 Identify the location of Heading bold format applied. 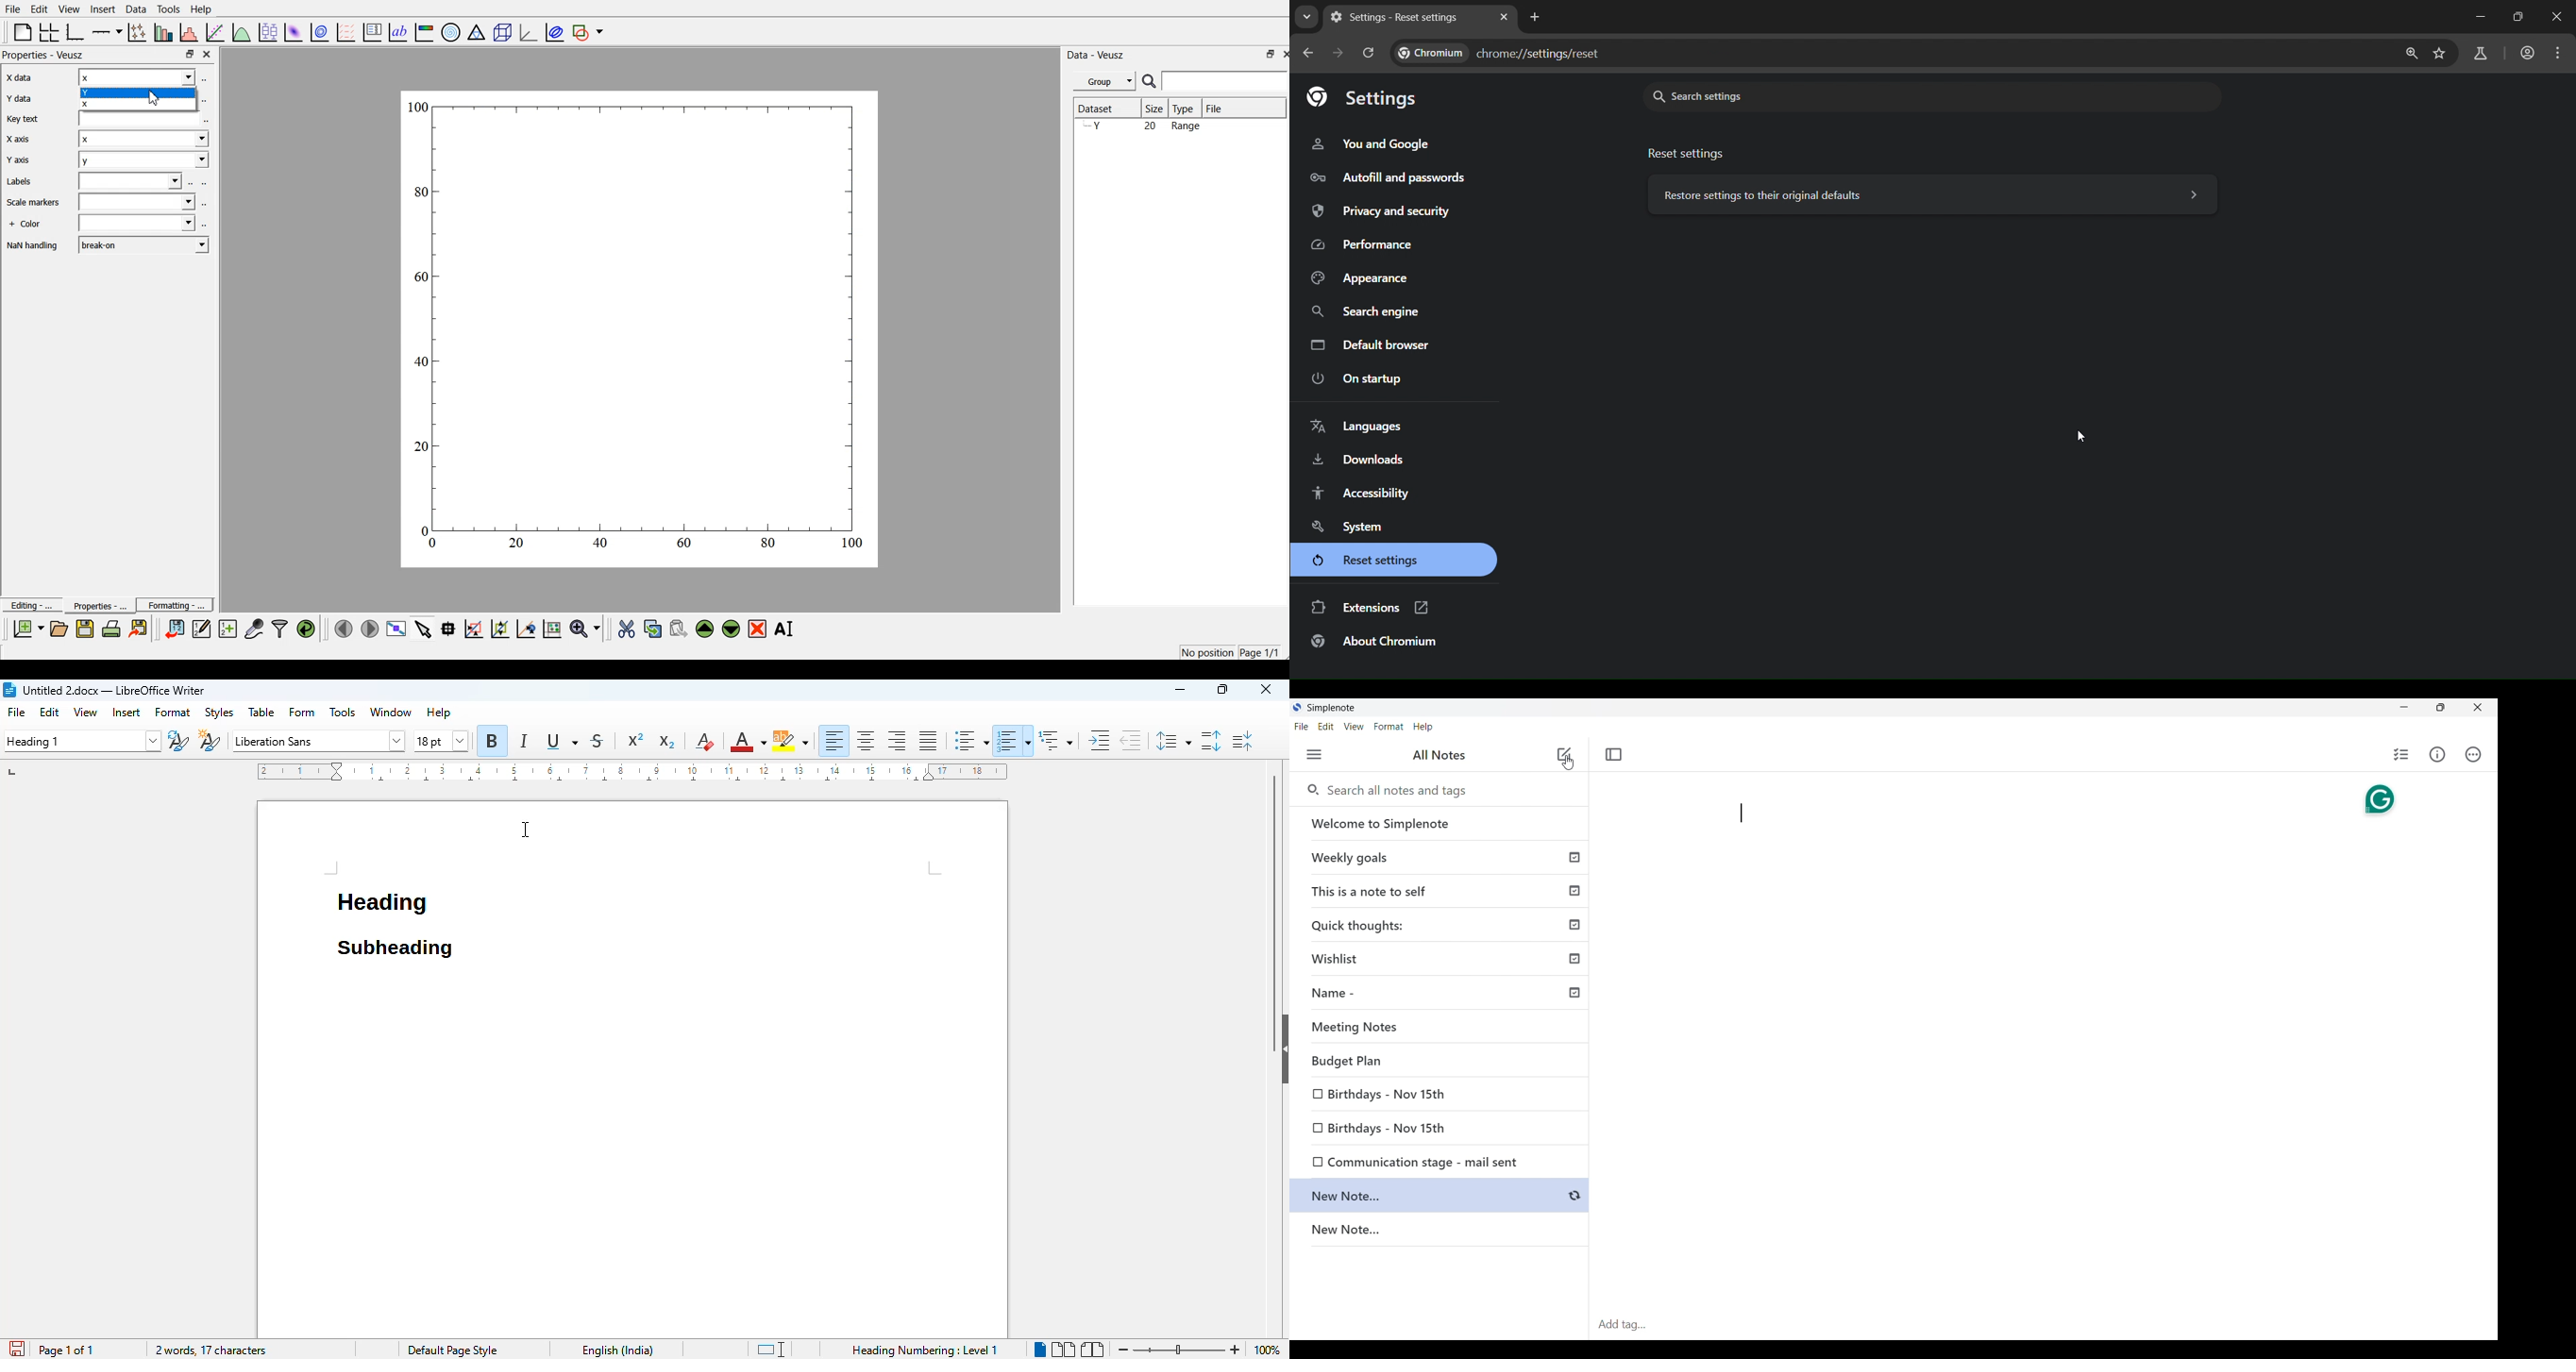
(383, 908).